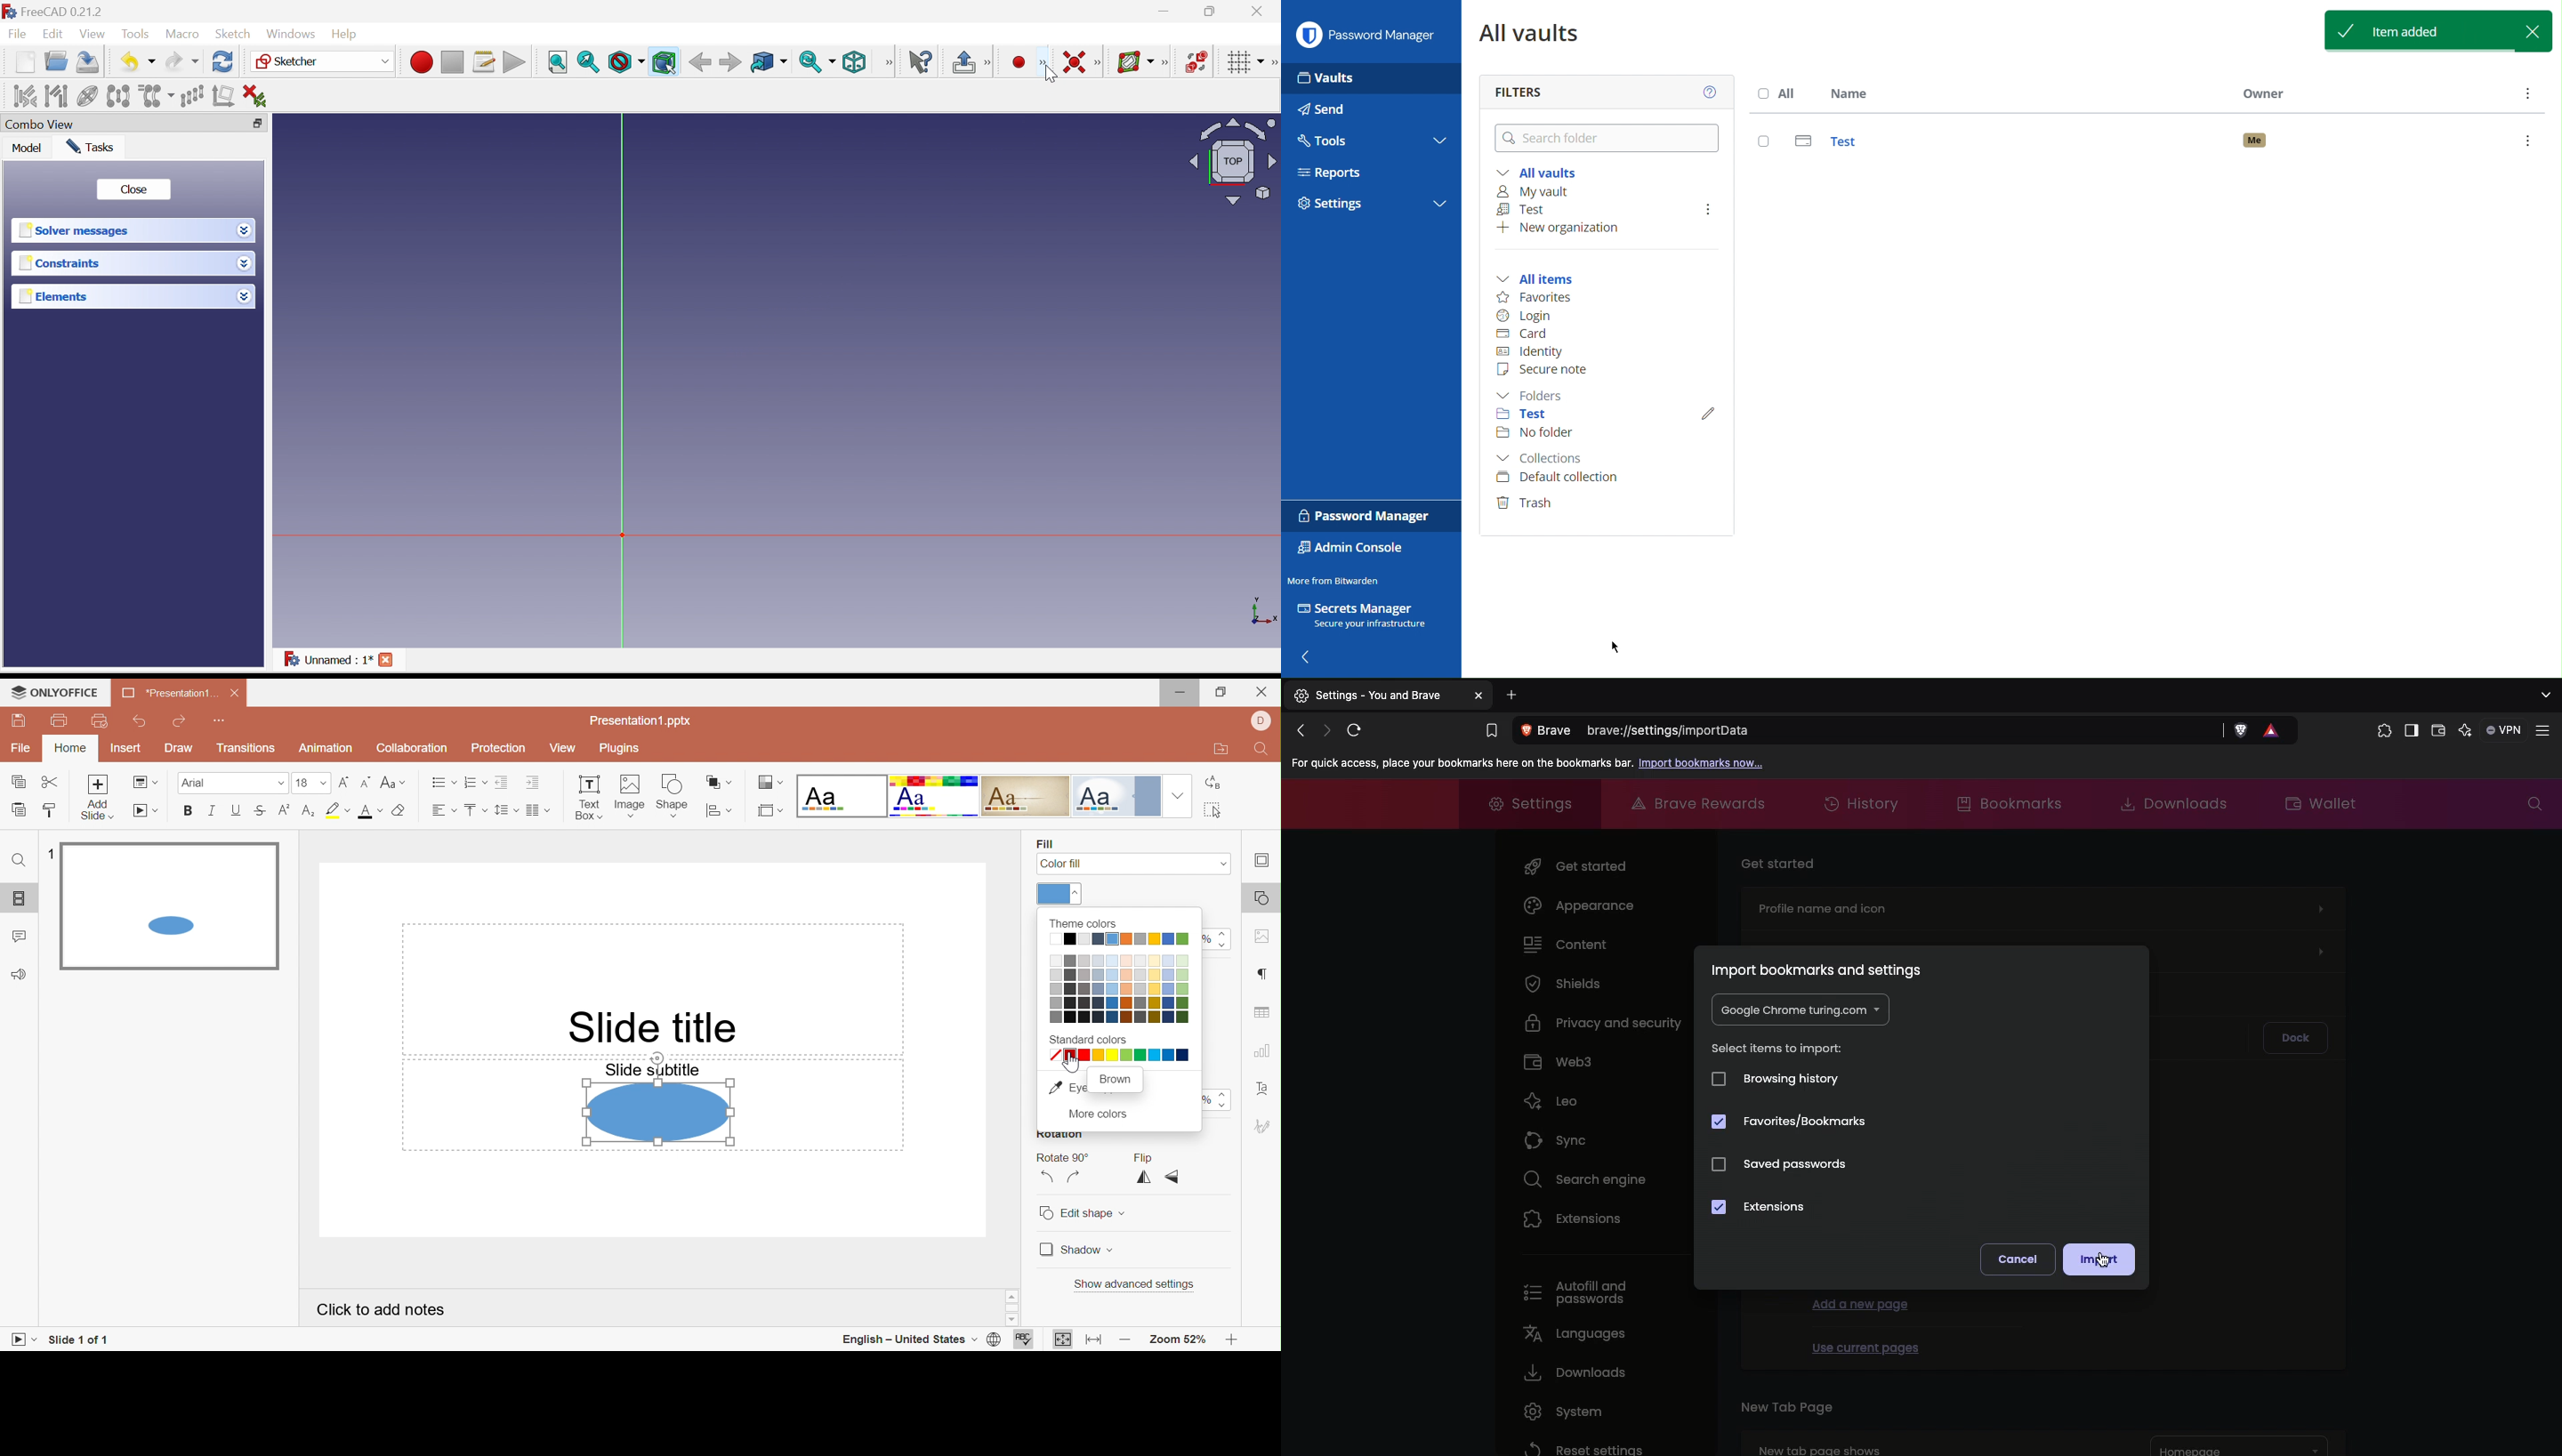 The height and width of the screenshot is (1456, 2576). Describe the element at coordinates (1063, 1157) in the screenshot. I see `Rotate 90°` at that location.